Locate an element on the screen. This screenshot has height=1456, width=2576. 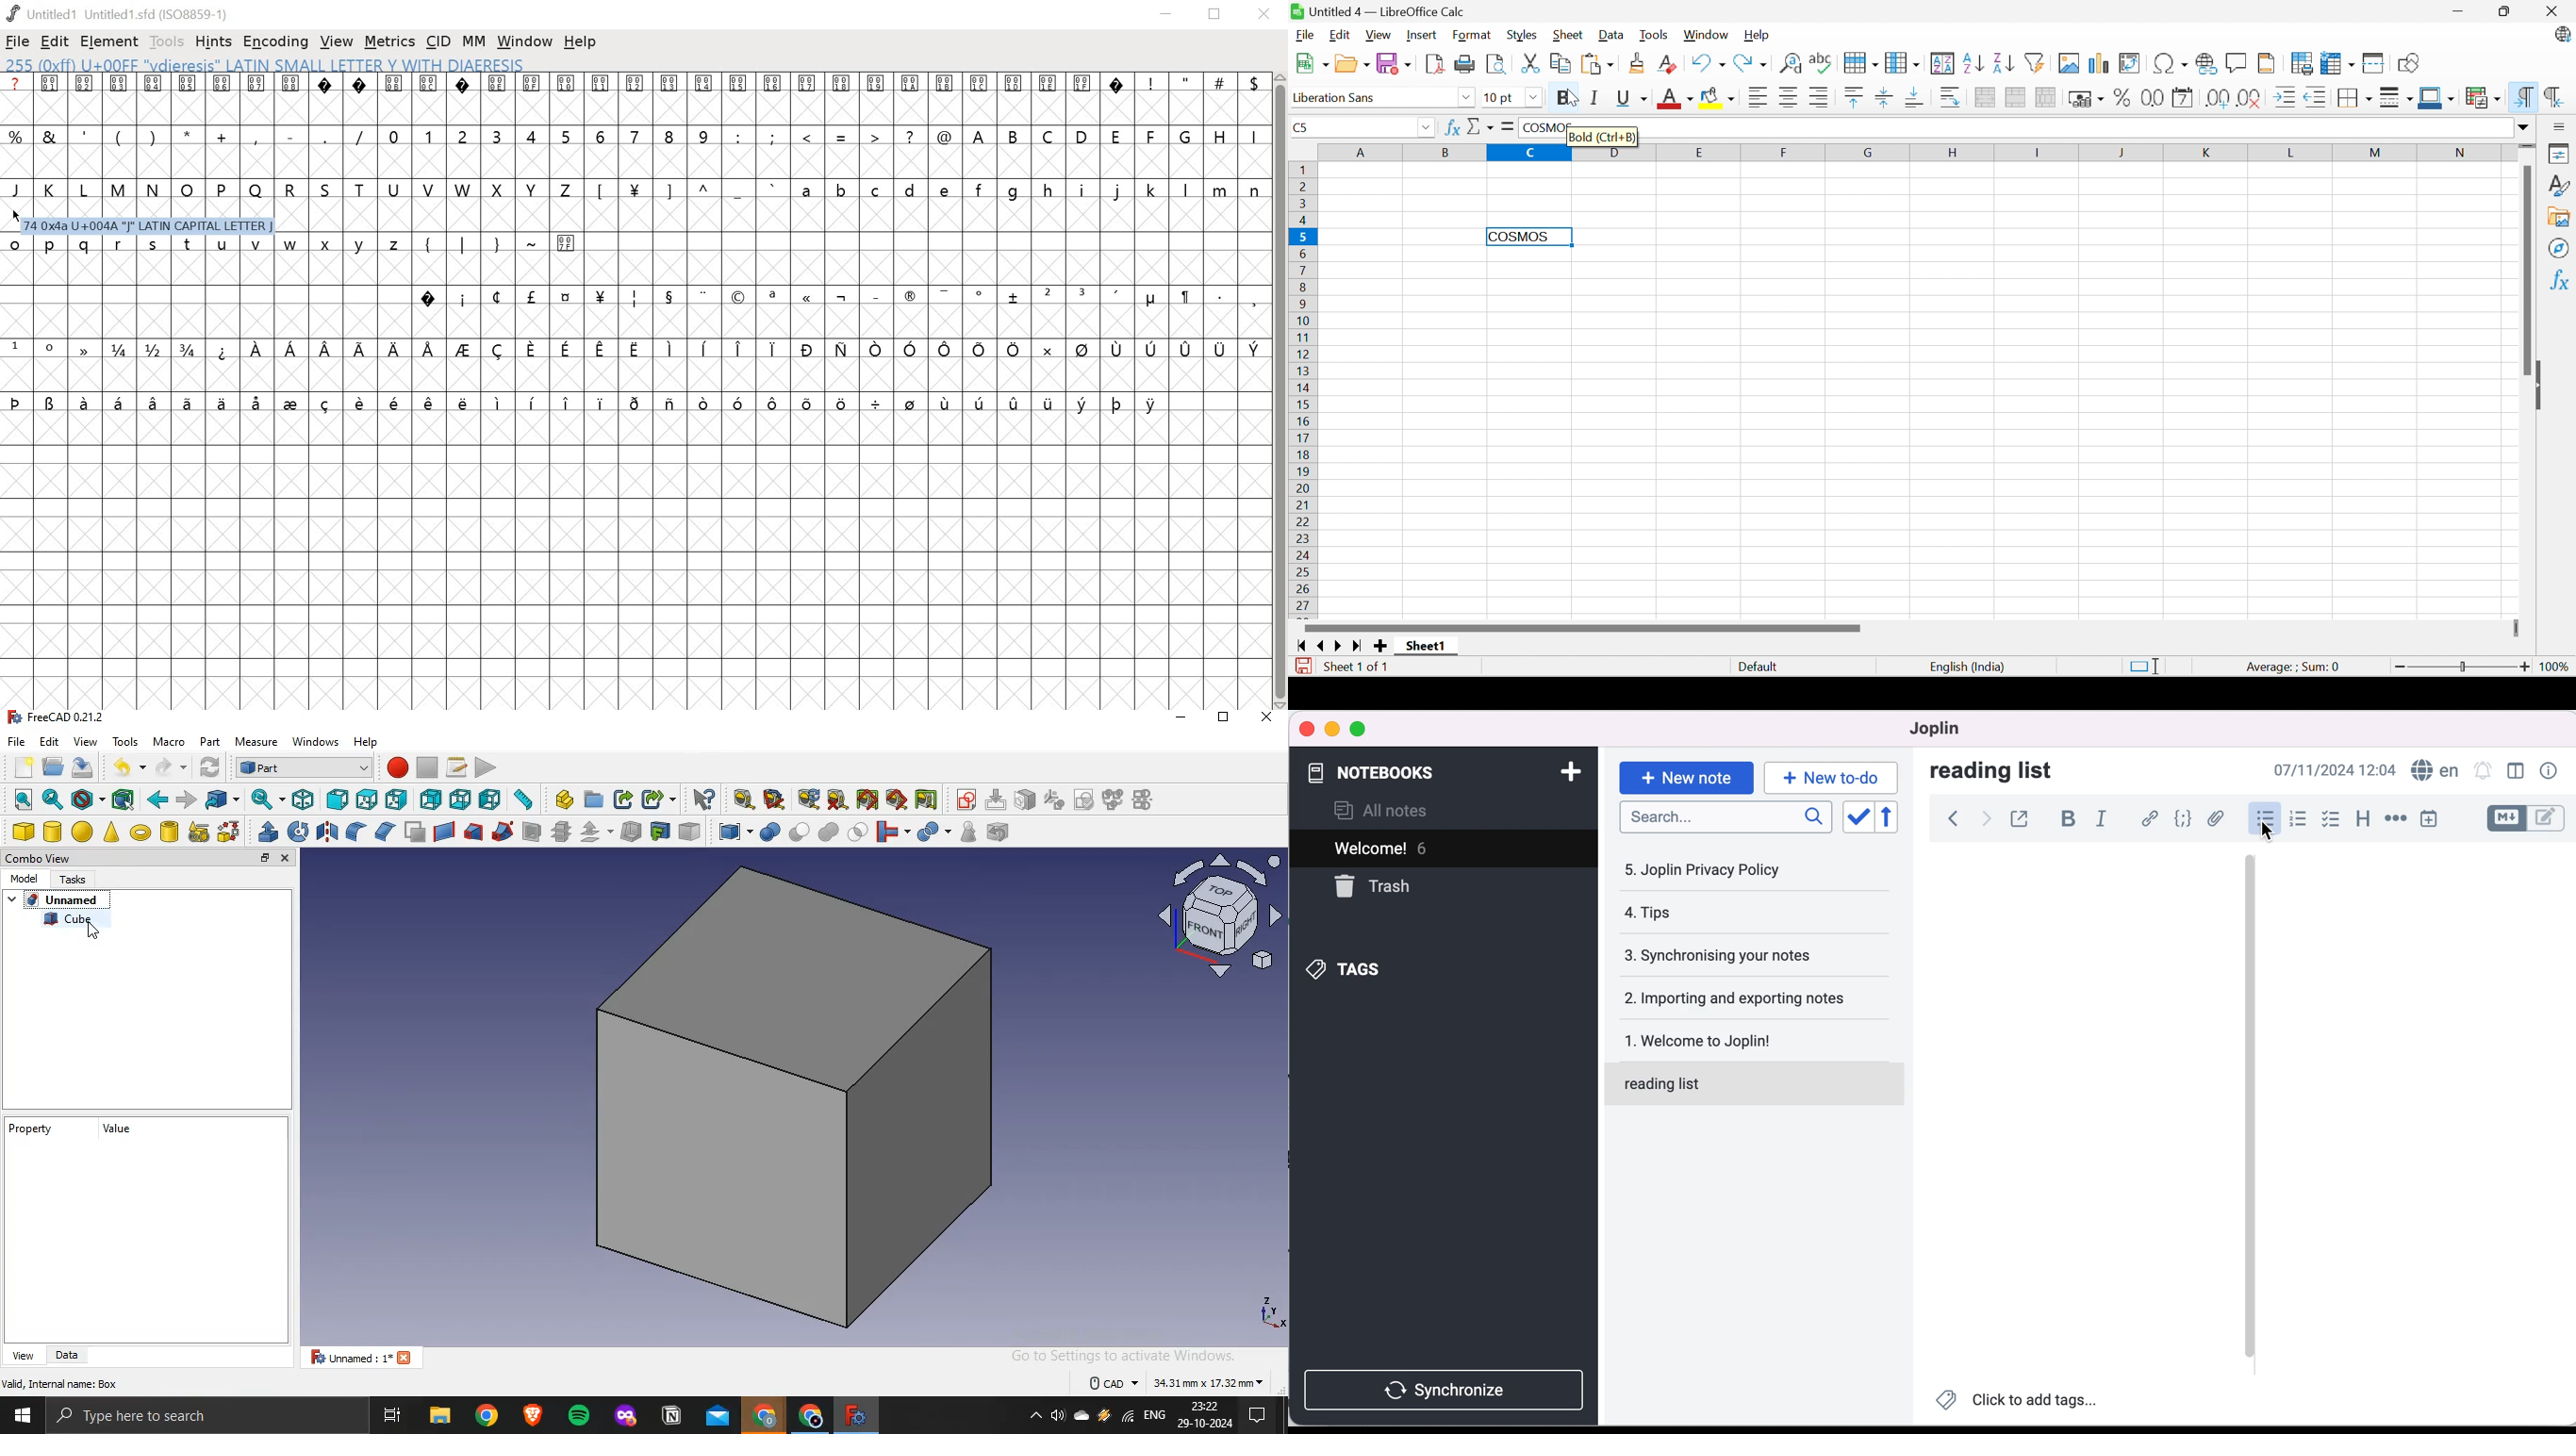
union is located at coordinates (829, 832).